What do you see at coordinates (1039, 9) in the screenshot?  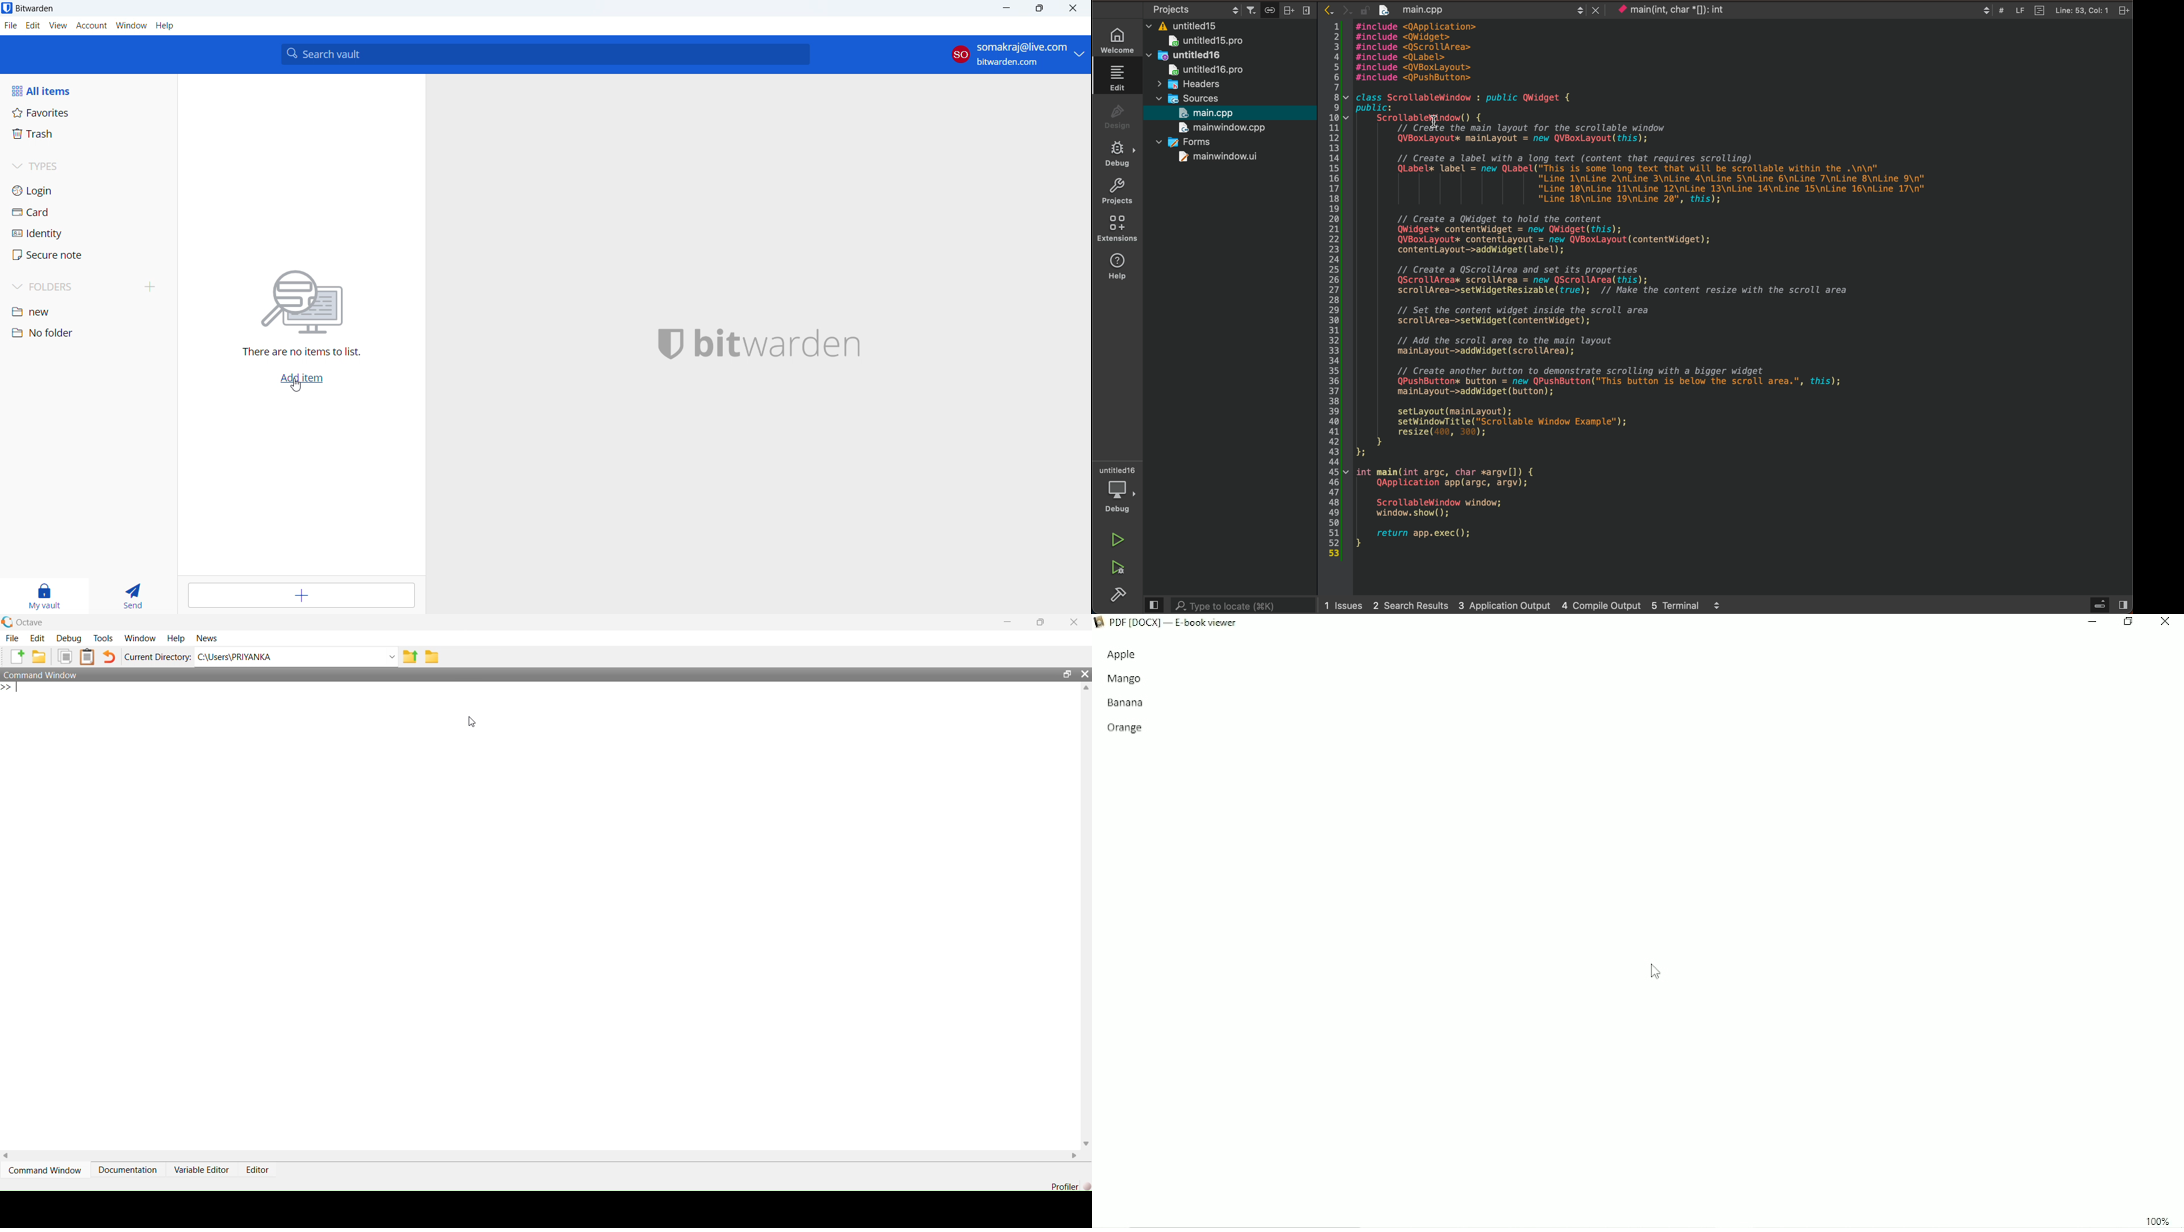 I see `maximize` at bounding box center [1039, 9].